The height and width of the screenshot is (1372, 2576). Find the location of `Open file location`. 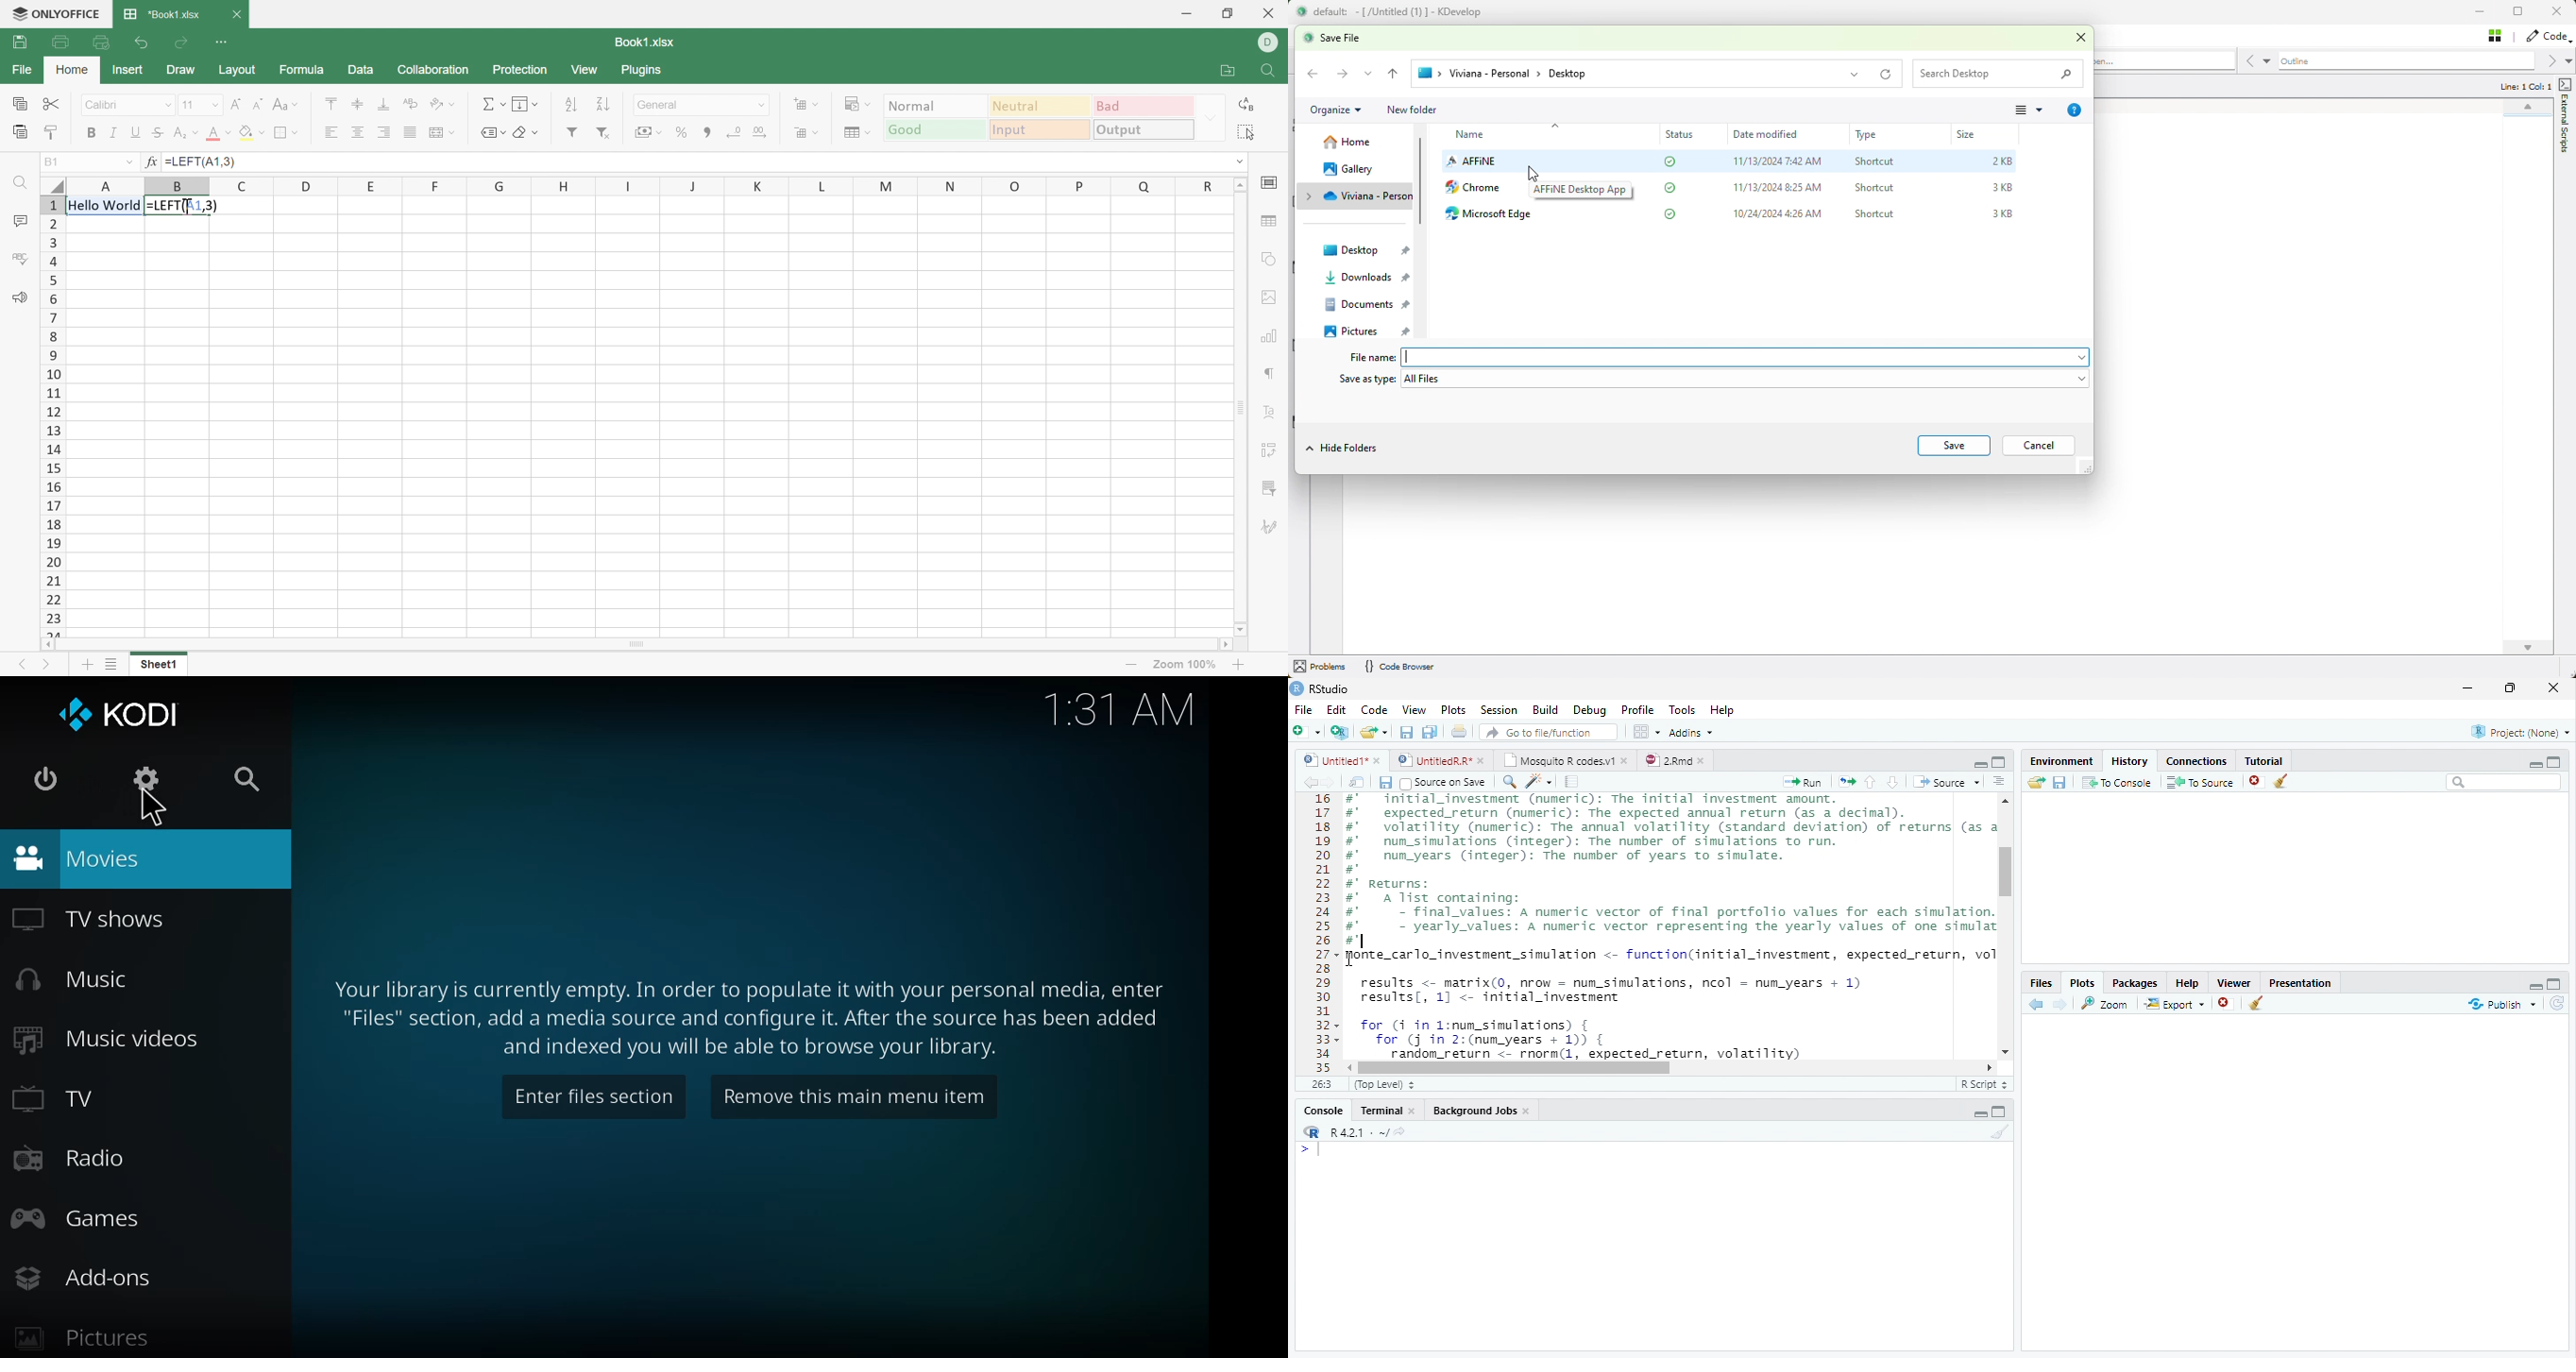

Open file location is located at coordinates (1228, 72).